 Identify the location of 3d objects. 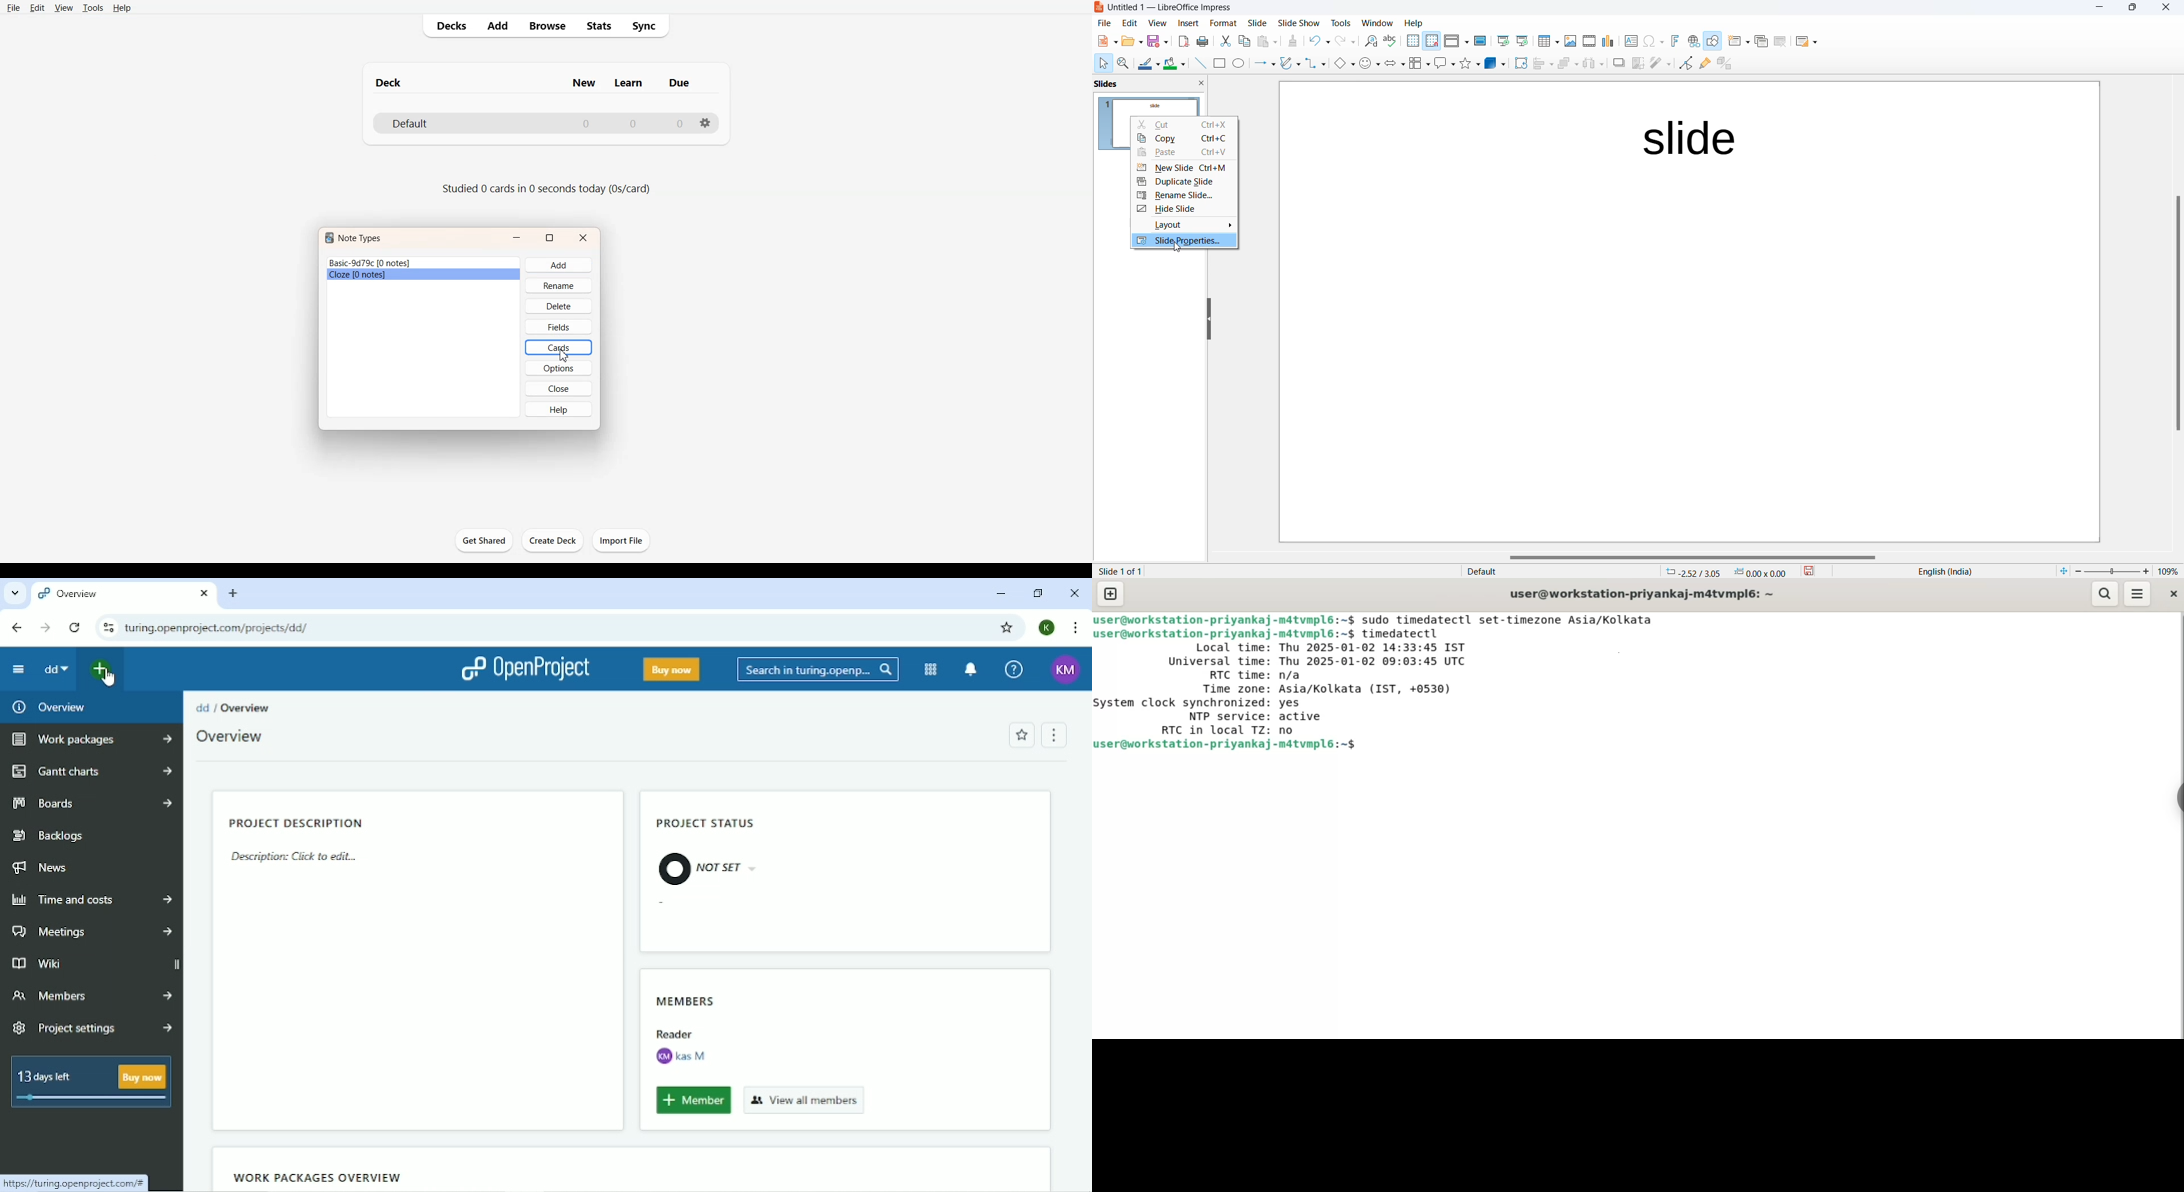
(1495, 63).